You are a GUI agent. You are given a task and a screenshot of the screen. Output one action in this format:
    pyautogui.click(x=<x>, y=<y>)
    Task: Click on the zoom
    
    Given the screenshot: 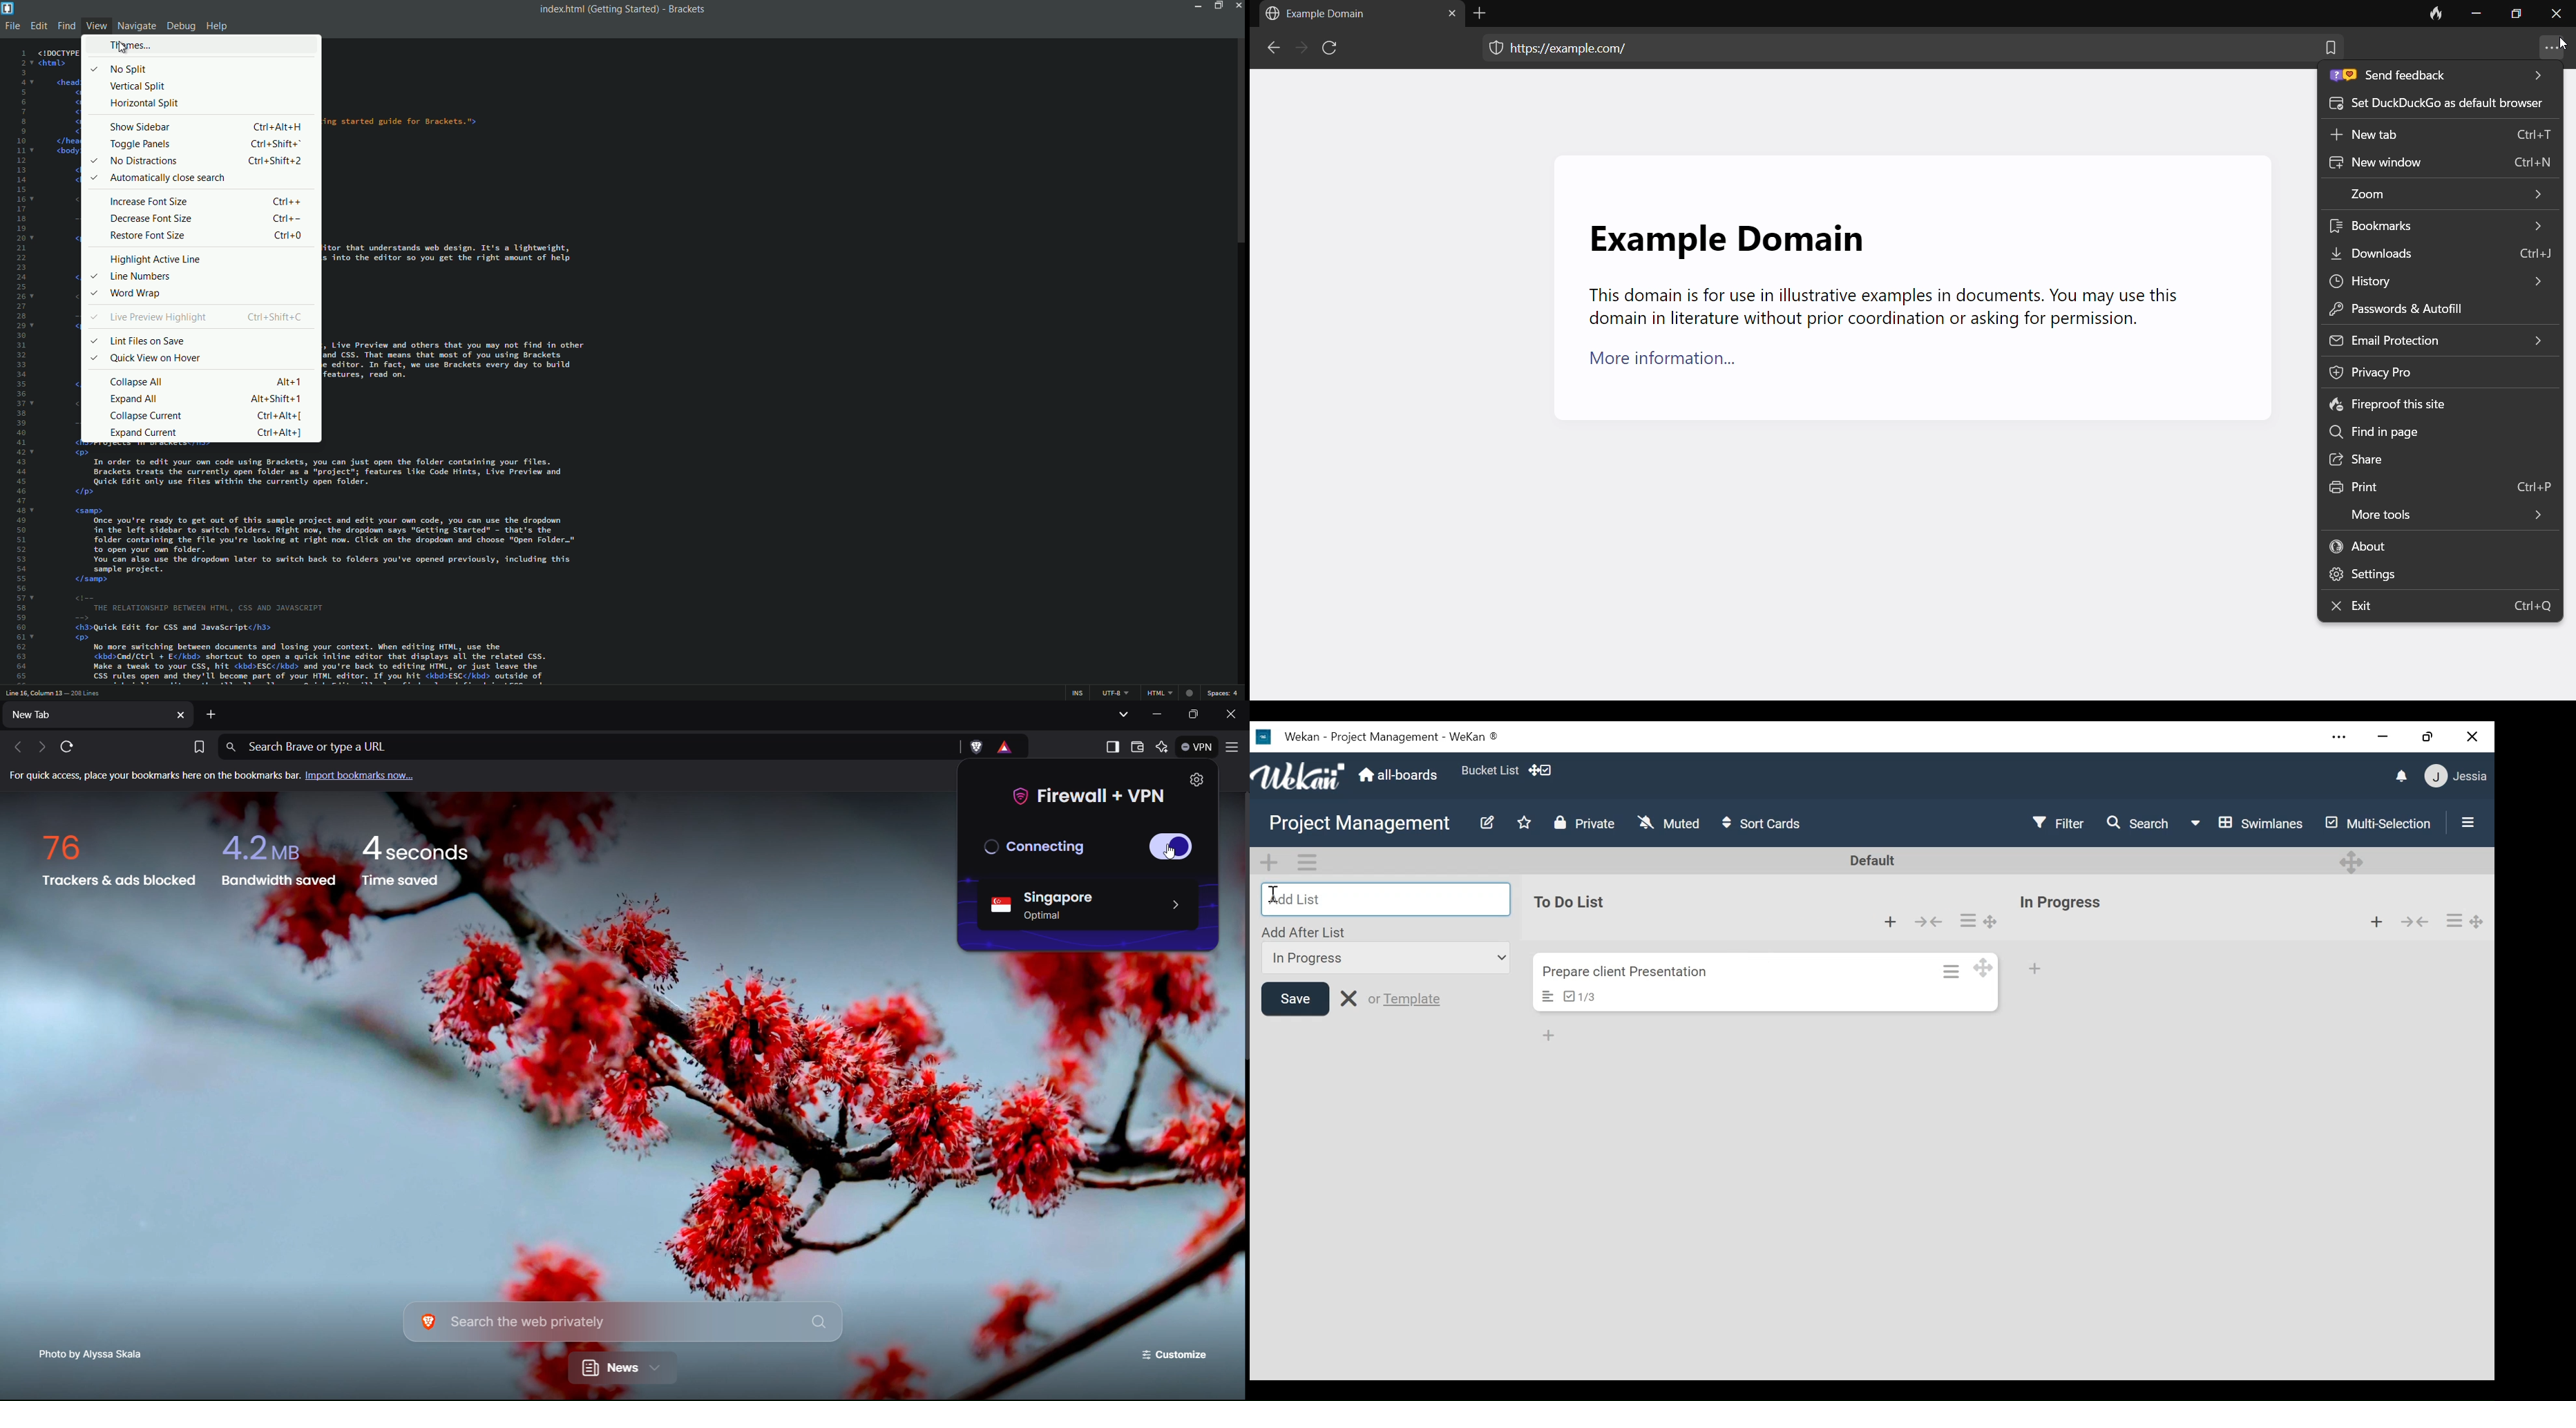 What is the action you would take?
    pyautogui.click(x=2443, y=193)
    